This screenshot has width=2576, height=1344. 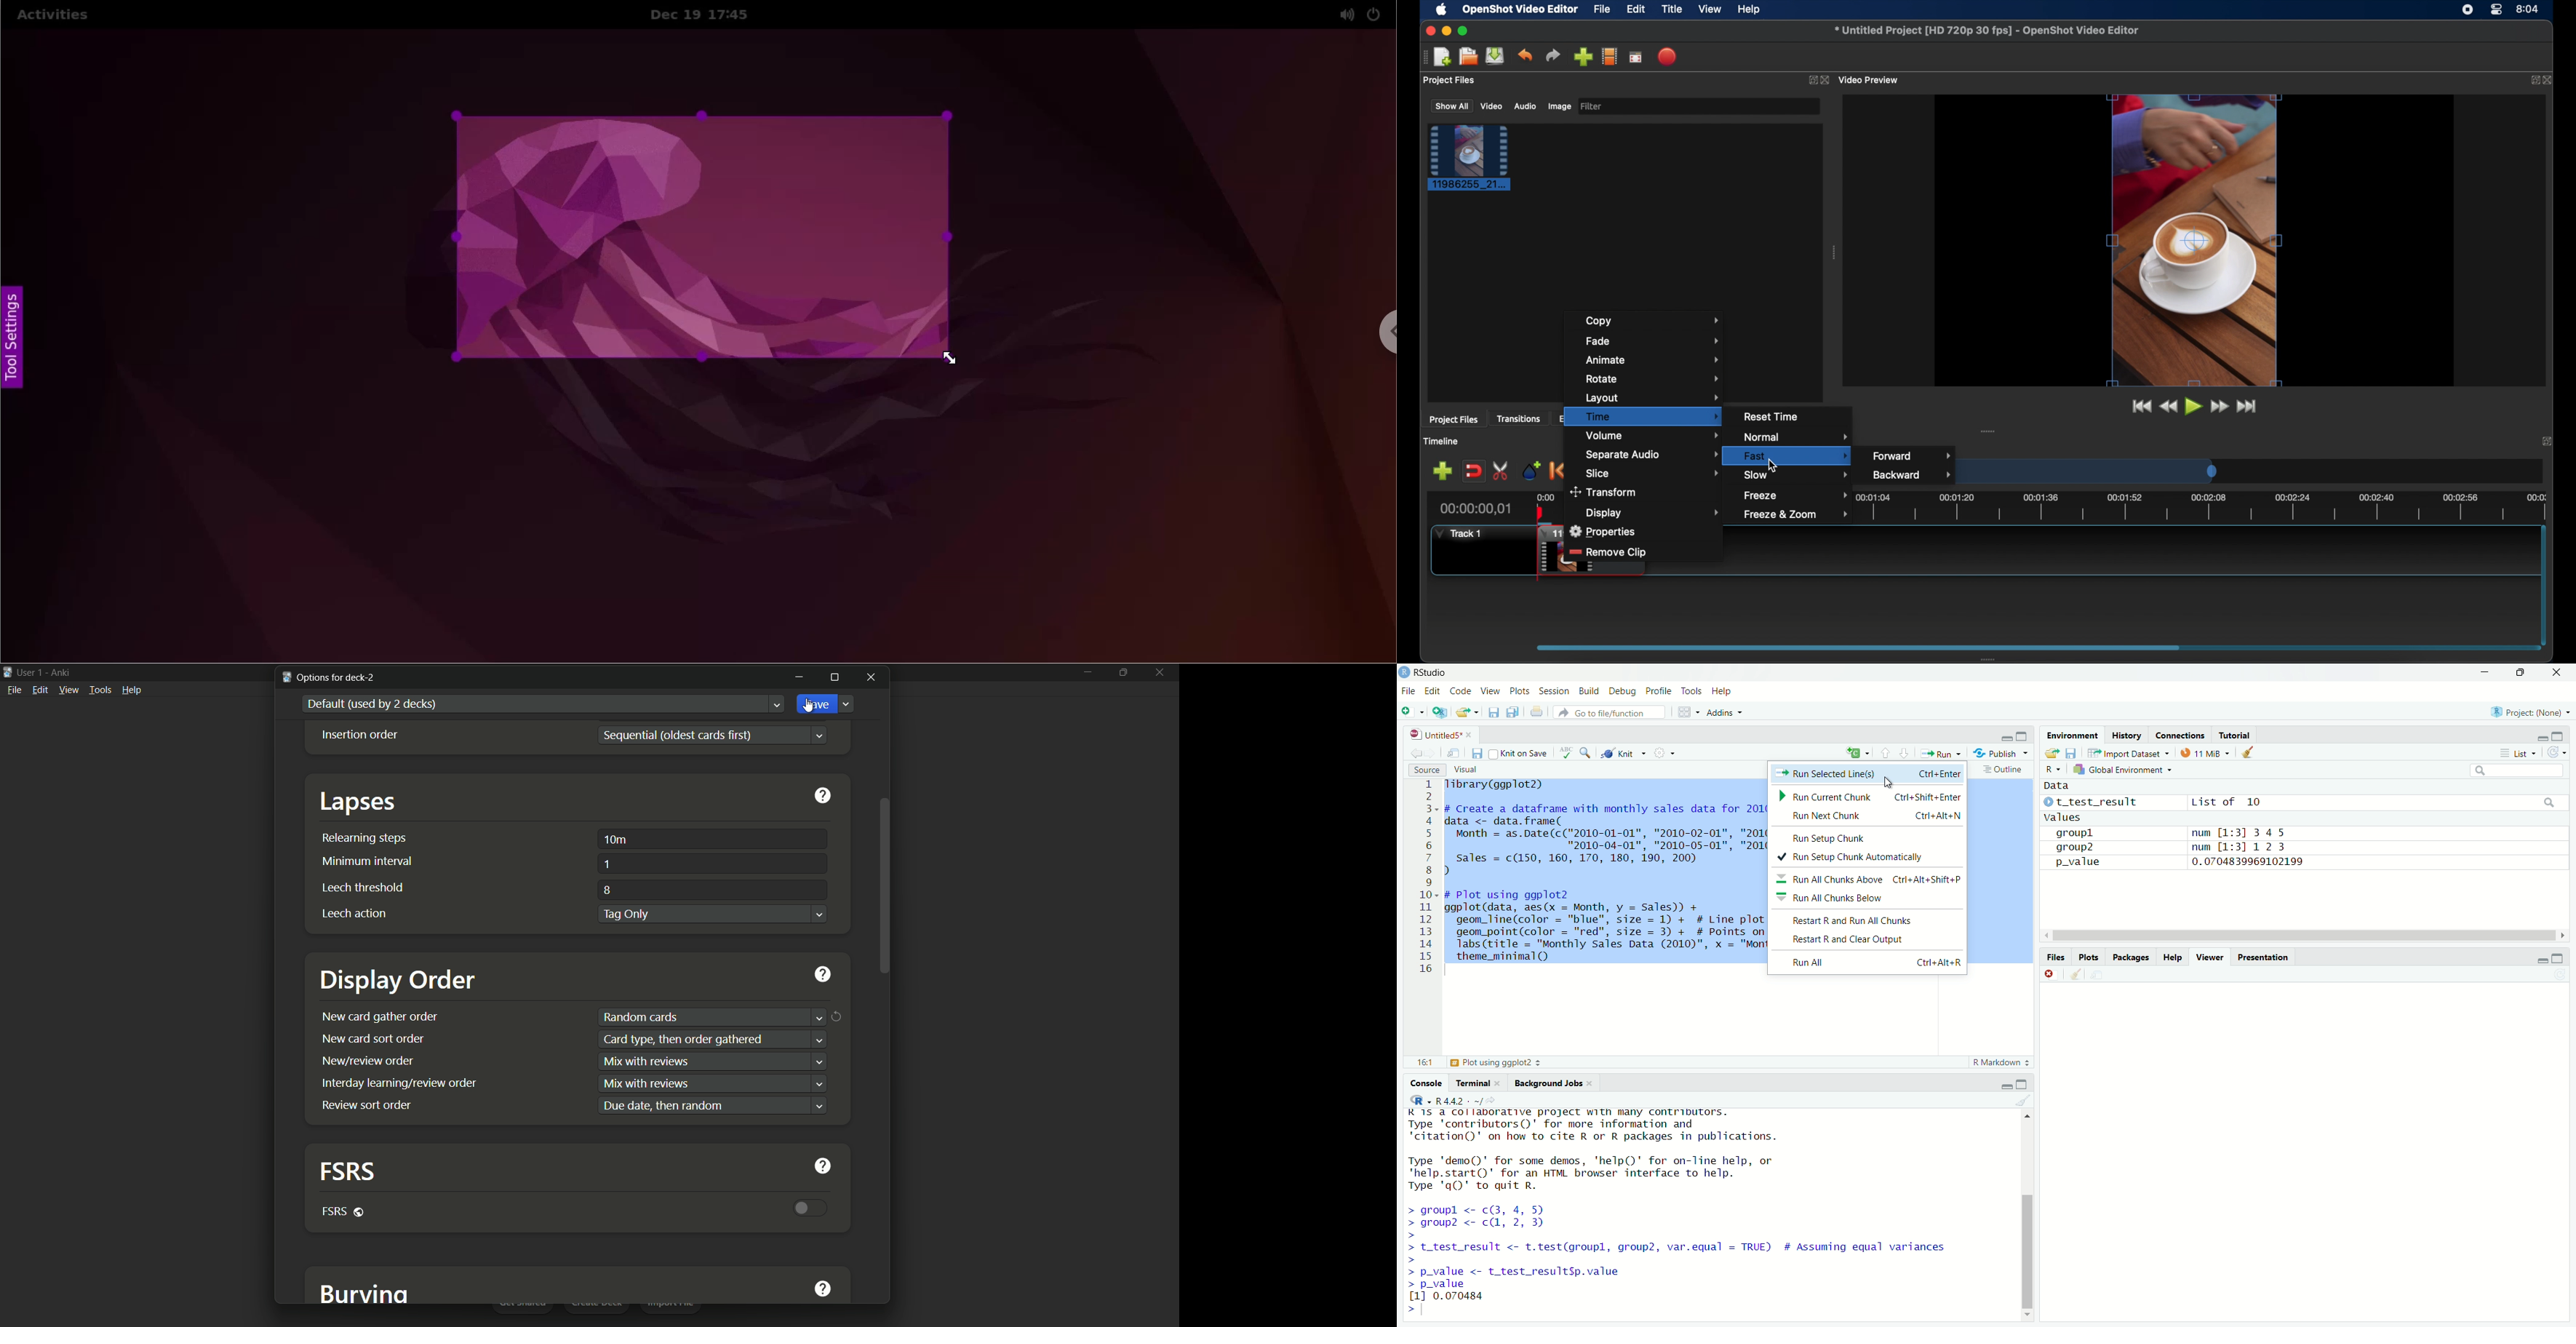 What do you see at coordinates (1520, 753) in the screenshot?
I see `Knit on Save` at bounding box center [1520, 753].